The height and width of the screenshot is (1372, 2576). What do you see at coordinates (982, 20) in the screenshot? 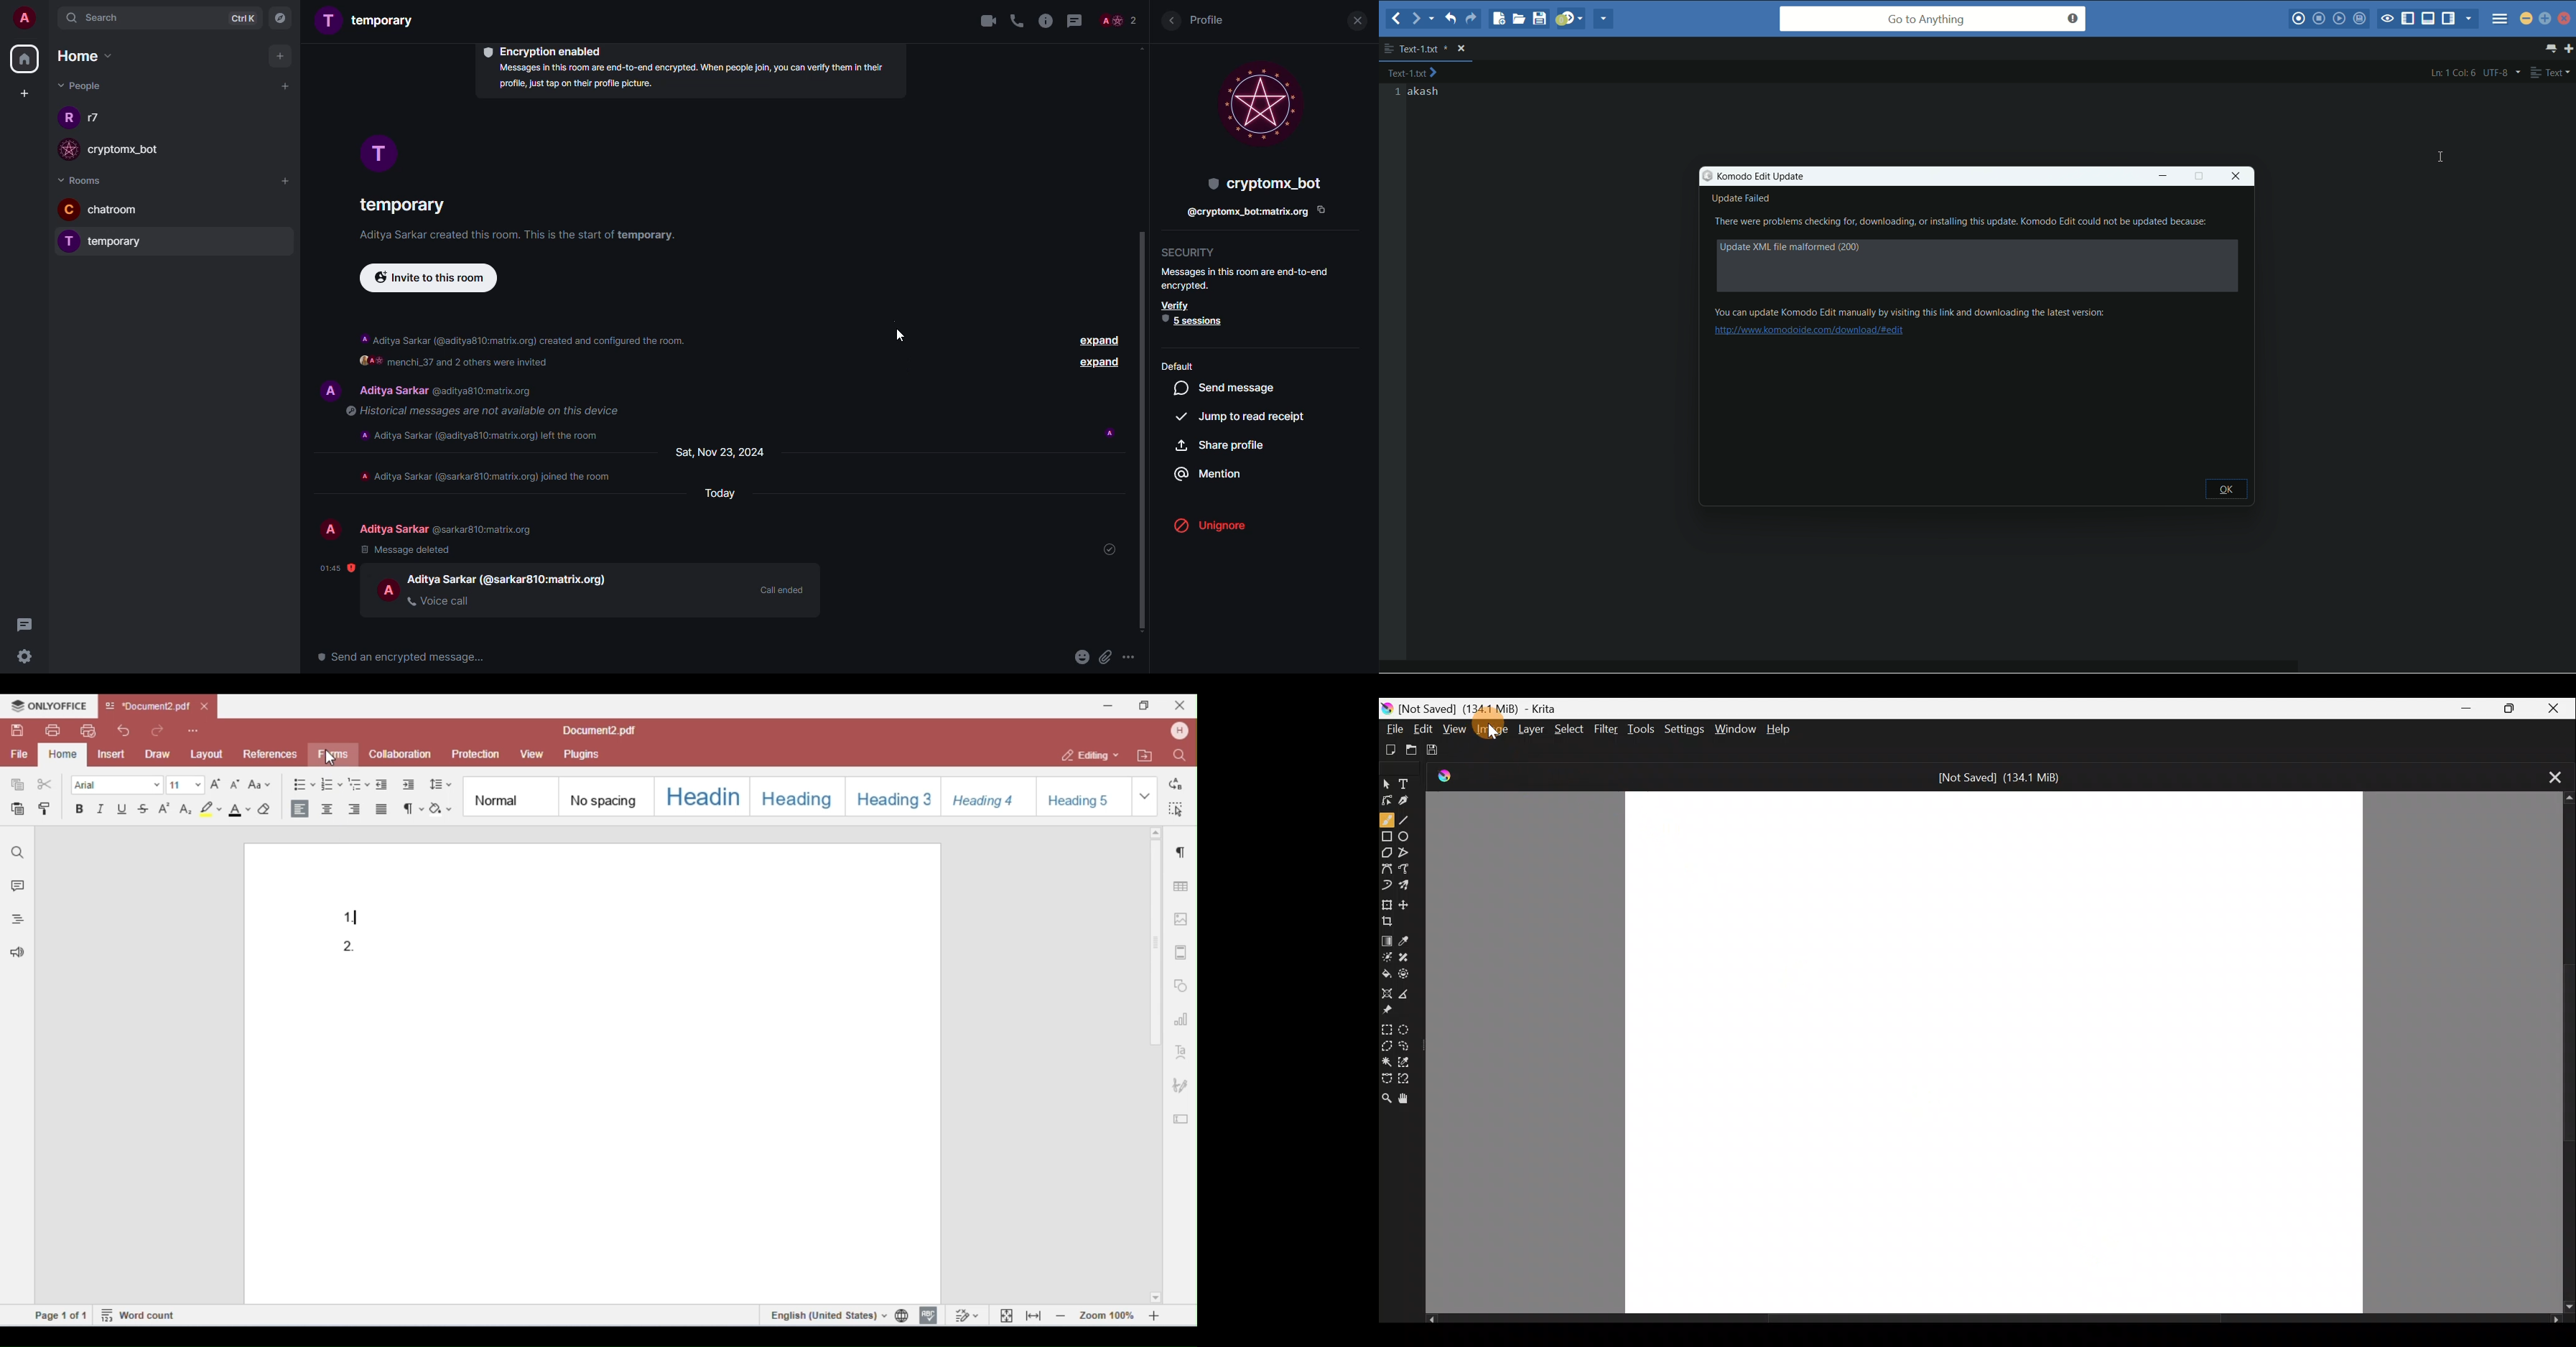
I see `video call` at bounding box center [982, 20].